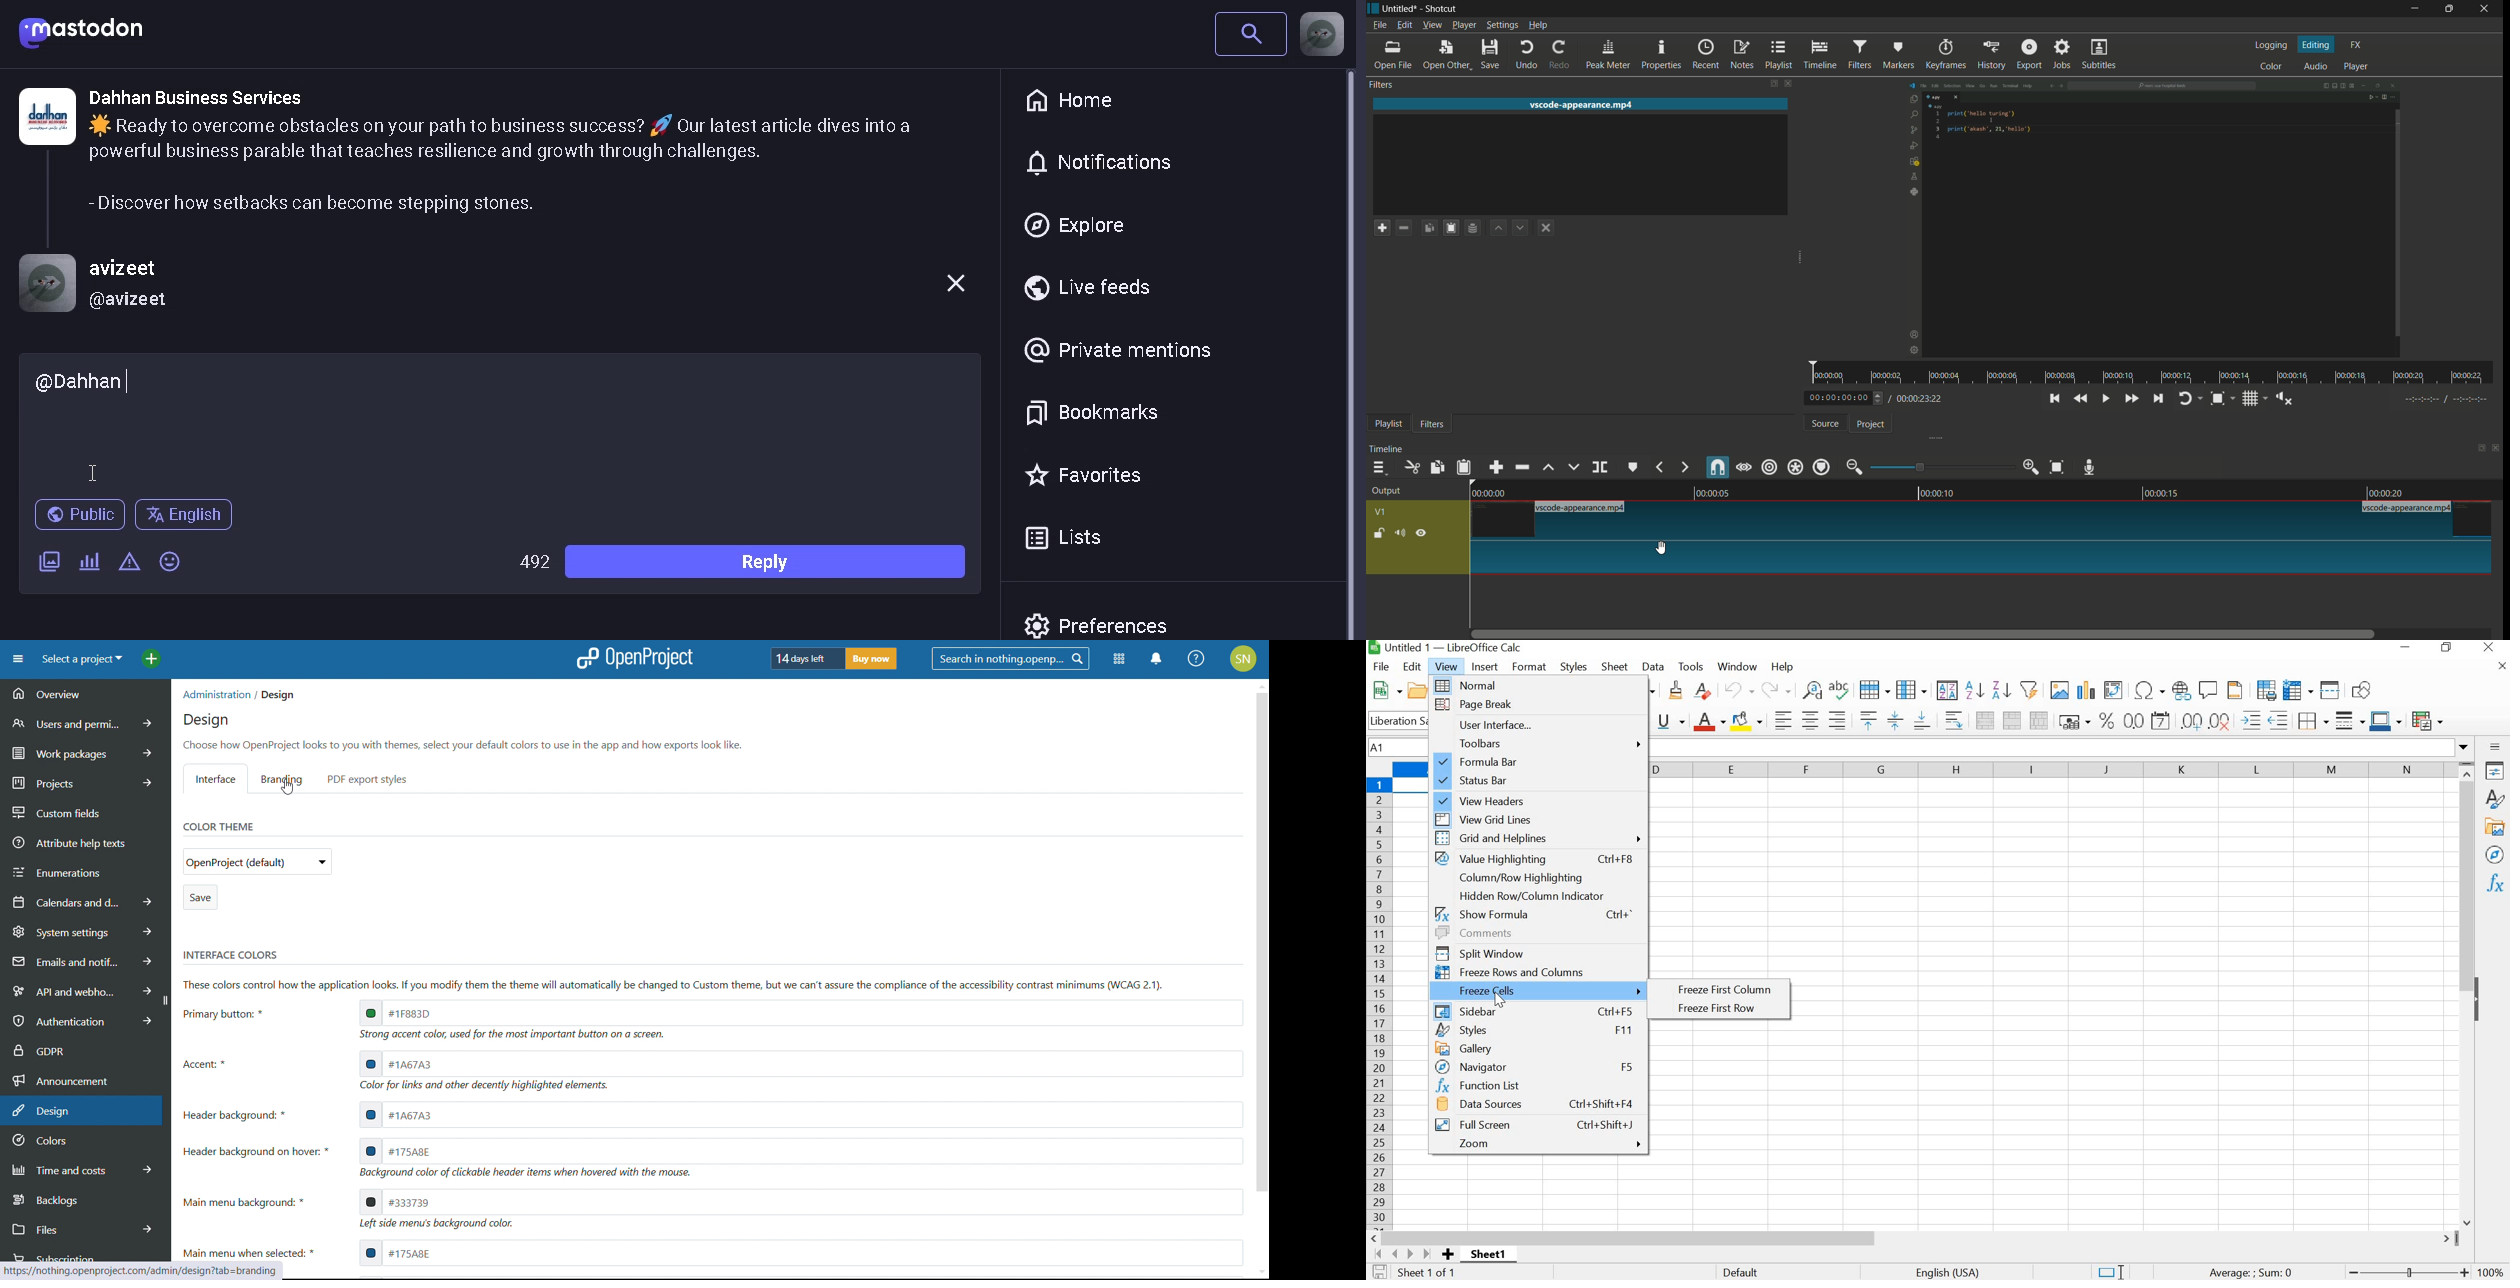 This screenshot has height=1288, width=2520. I want to click on cursor, so click(1504, 1002).